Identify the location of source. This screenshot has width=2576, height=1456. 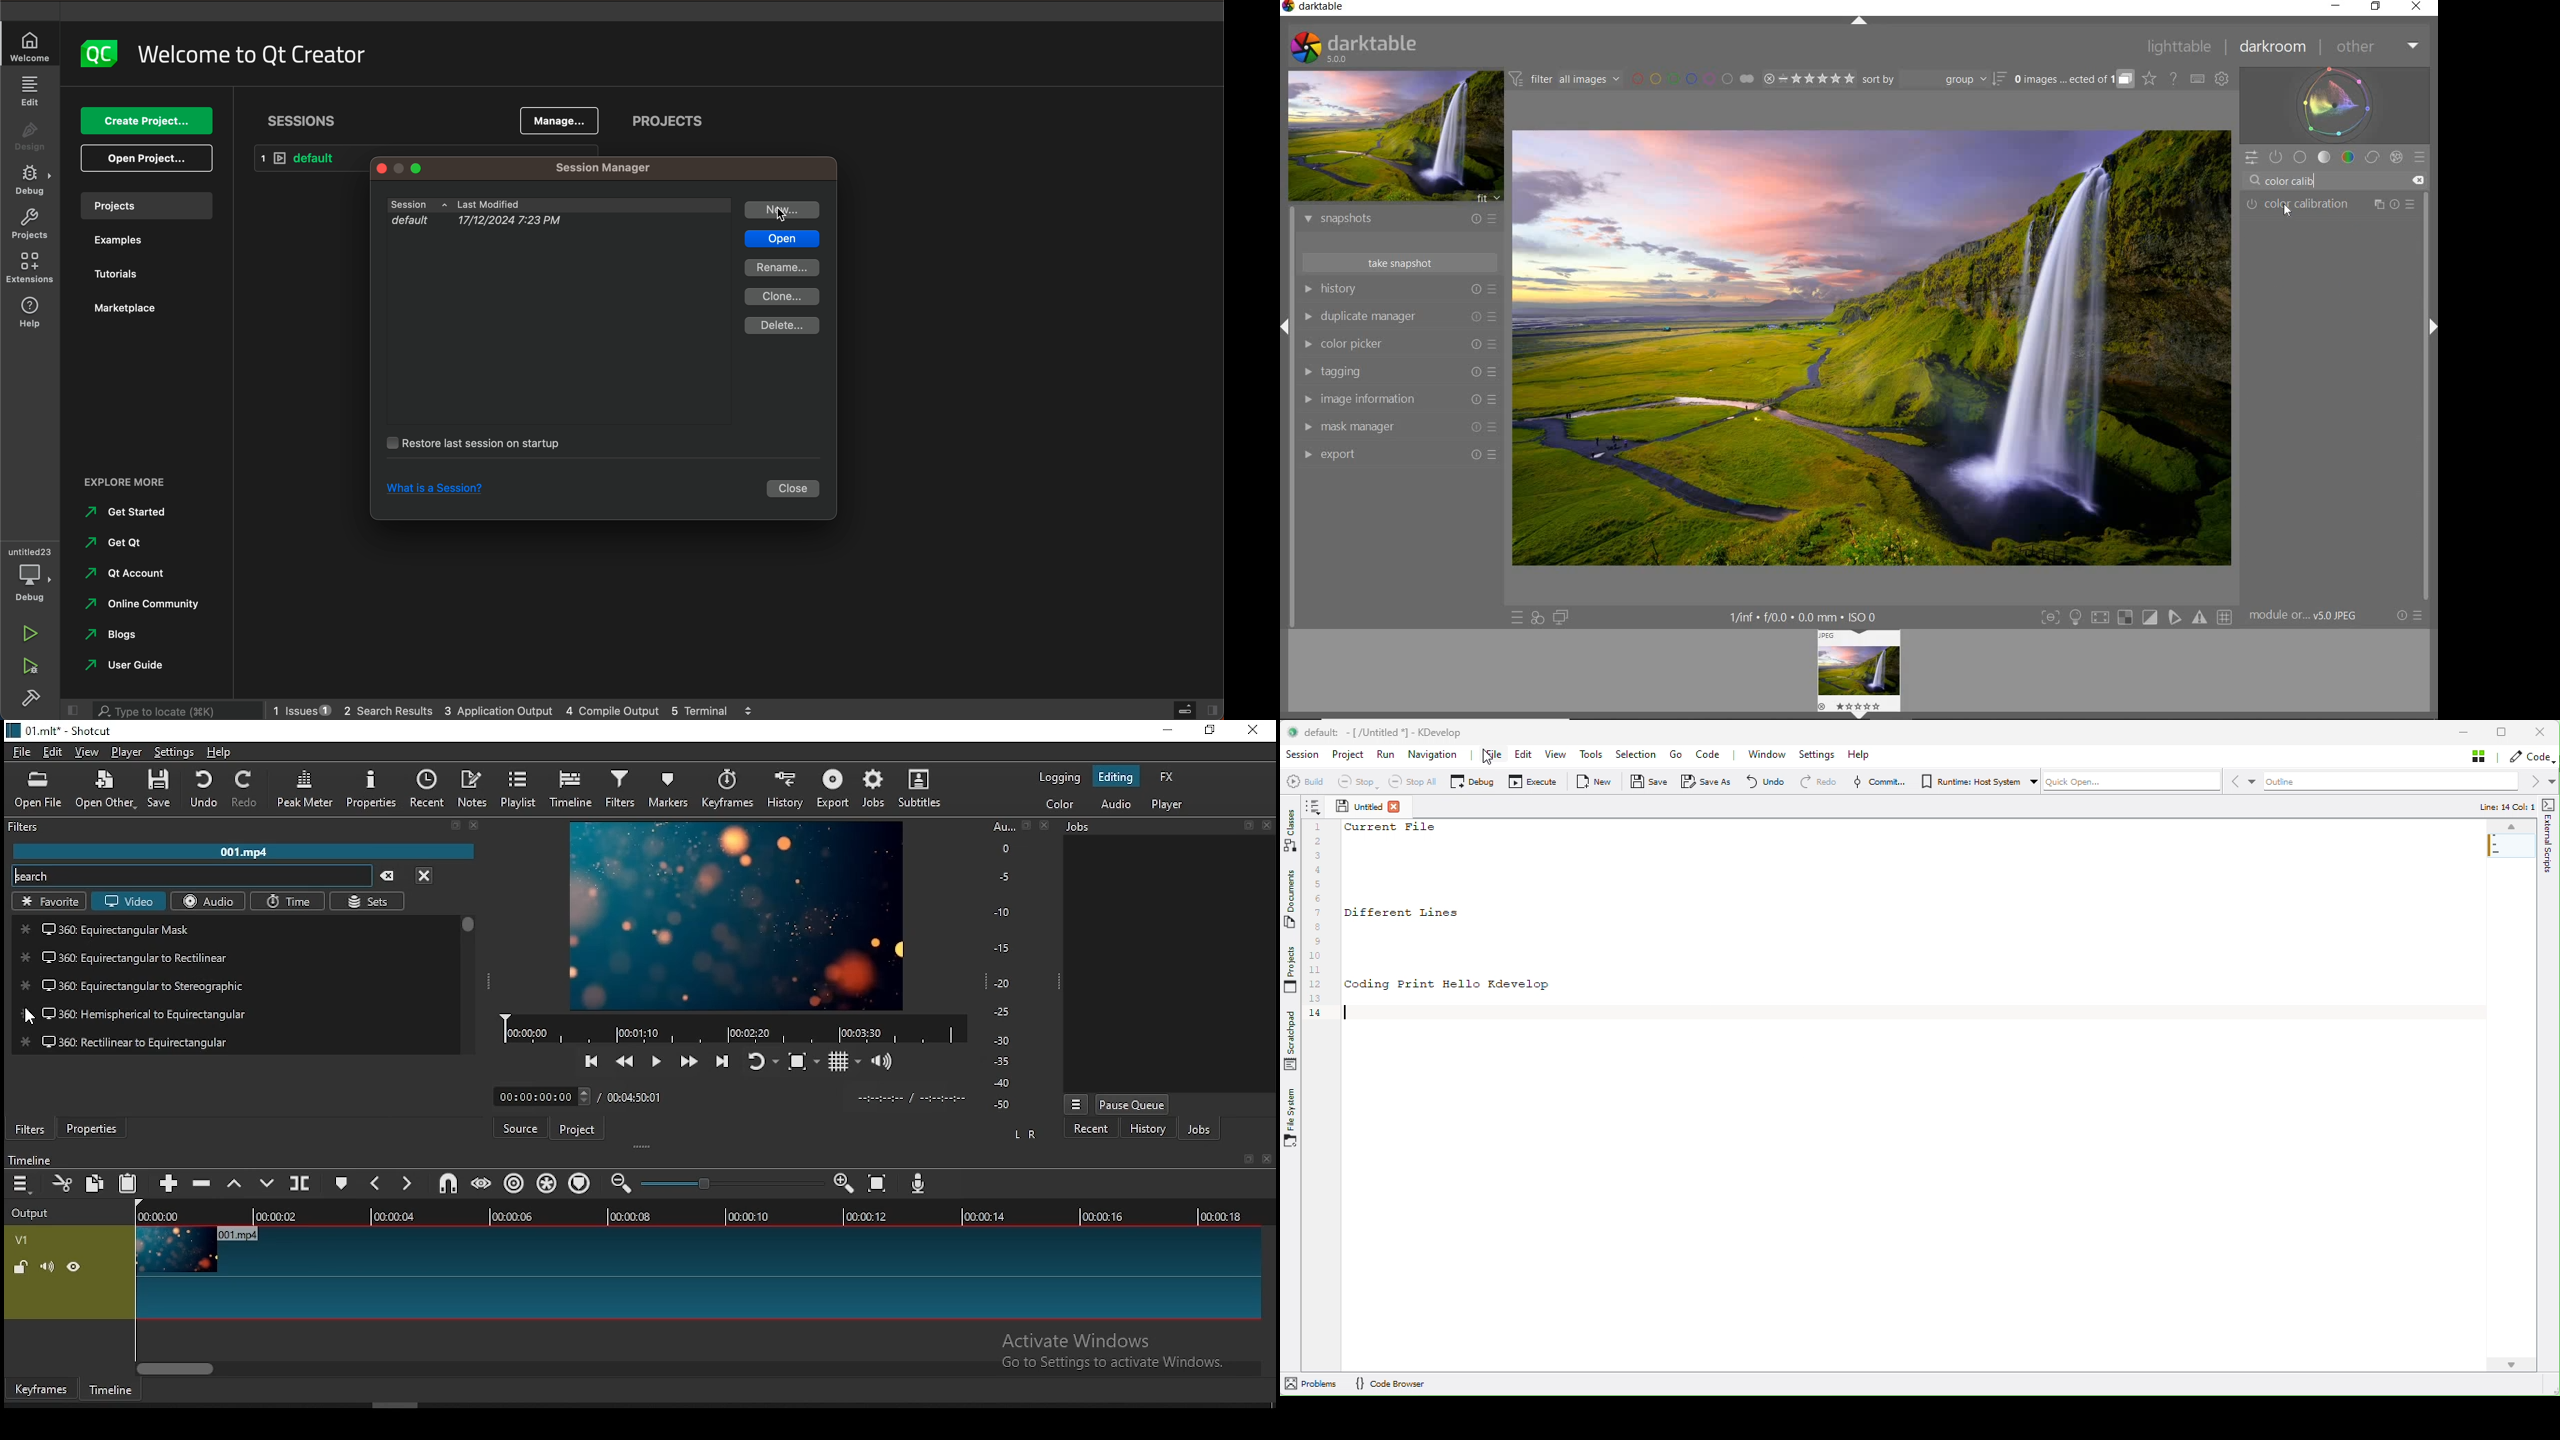
(519, 1127).